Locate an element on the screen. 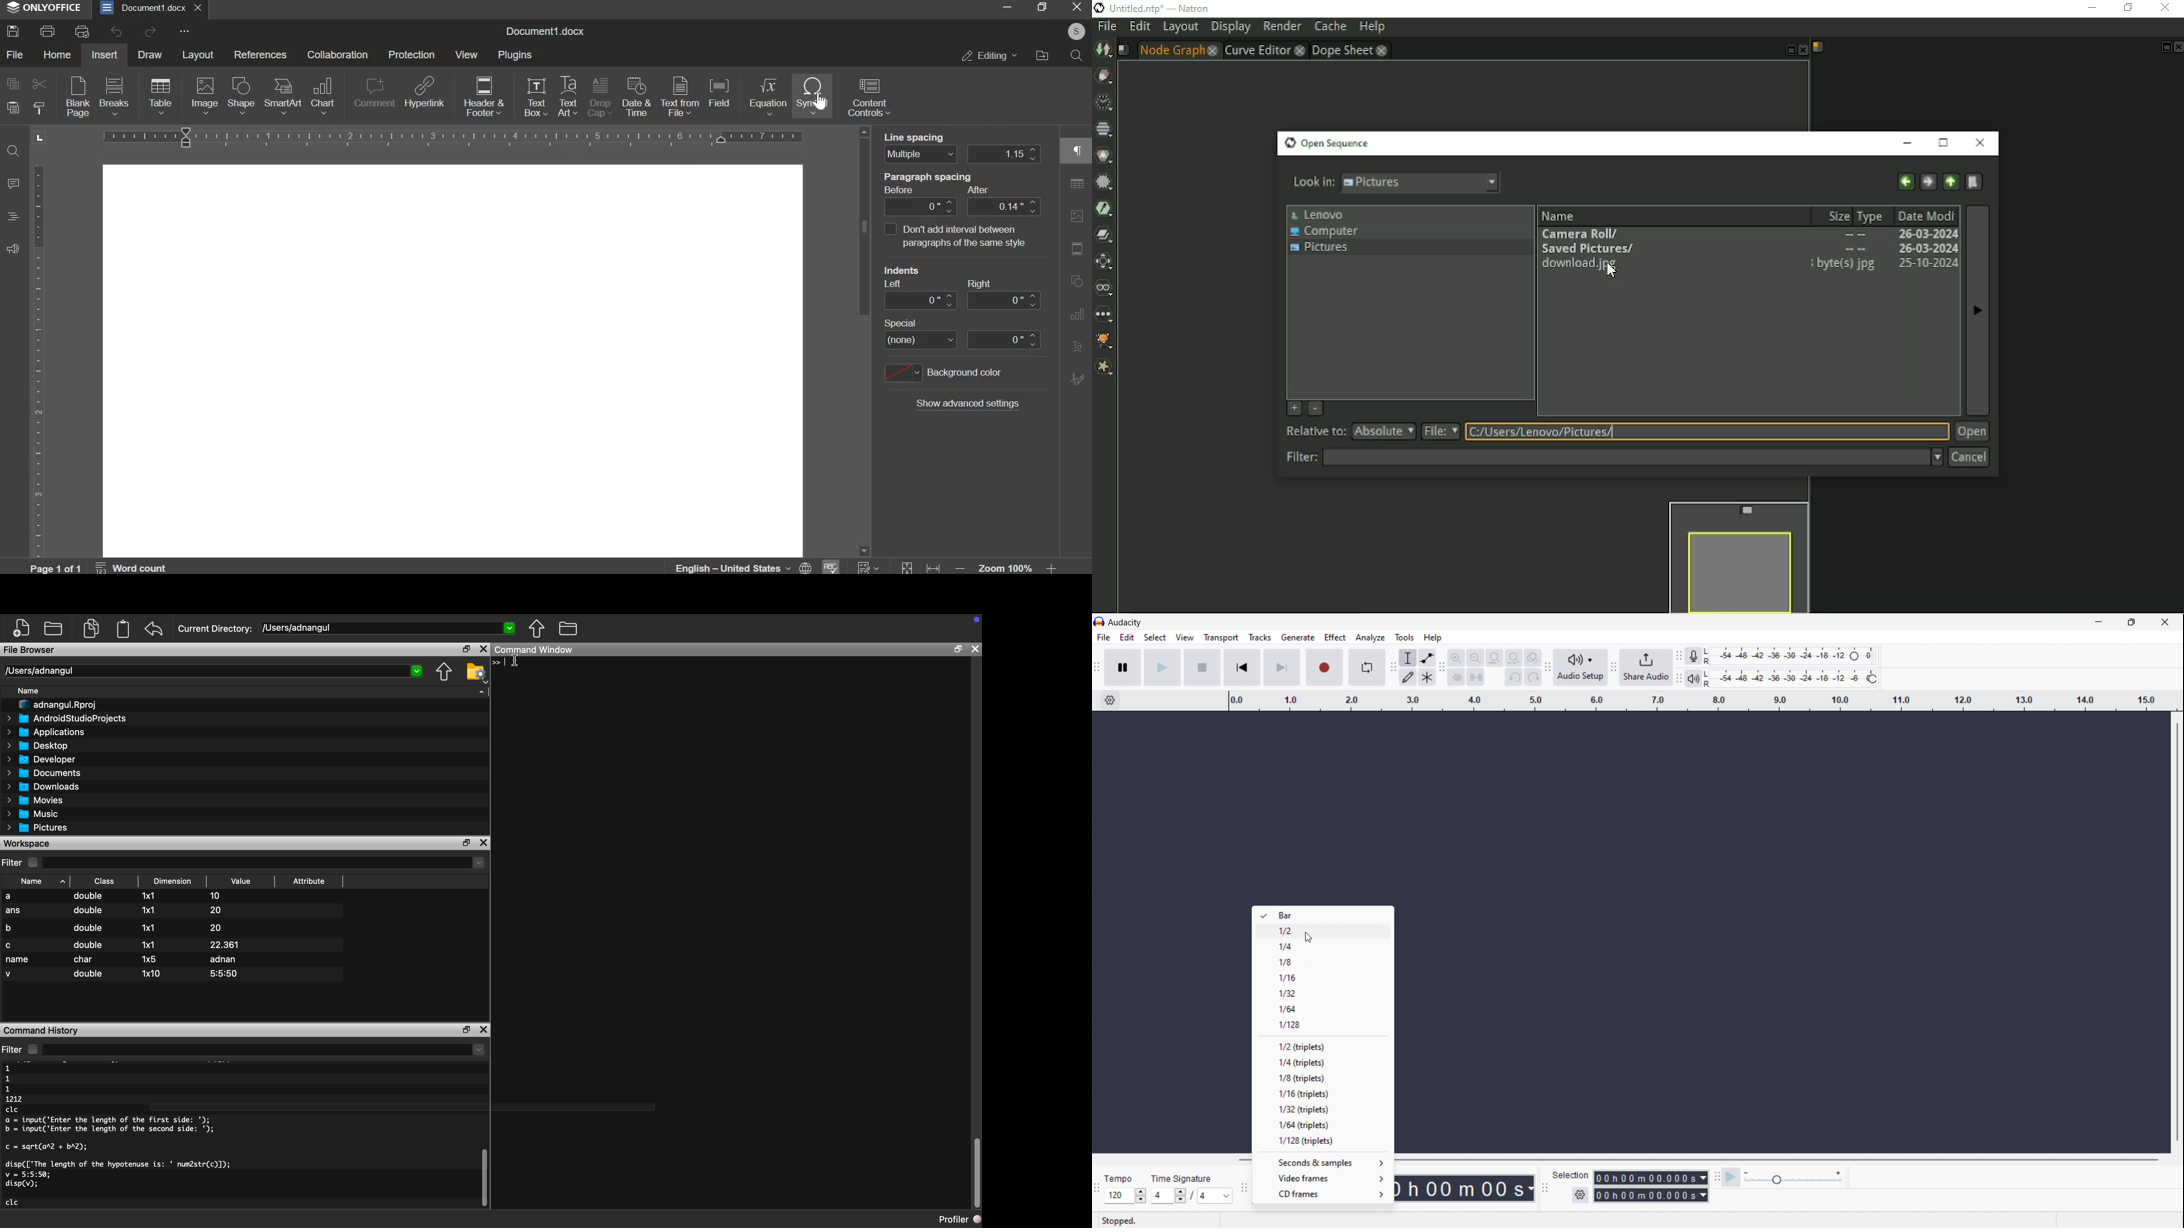 The image size is (2184, 1232). document is located at coordinates (453, 362).